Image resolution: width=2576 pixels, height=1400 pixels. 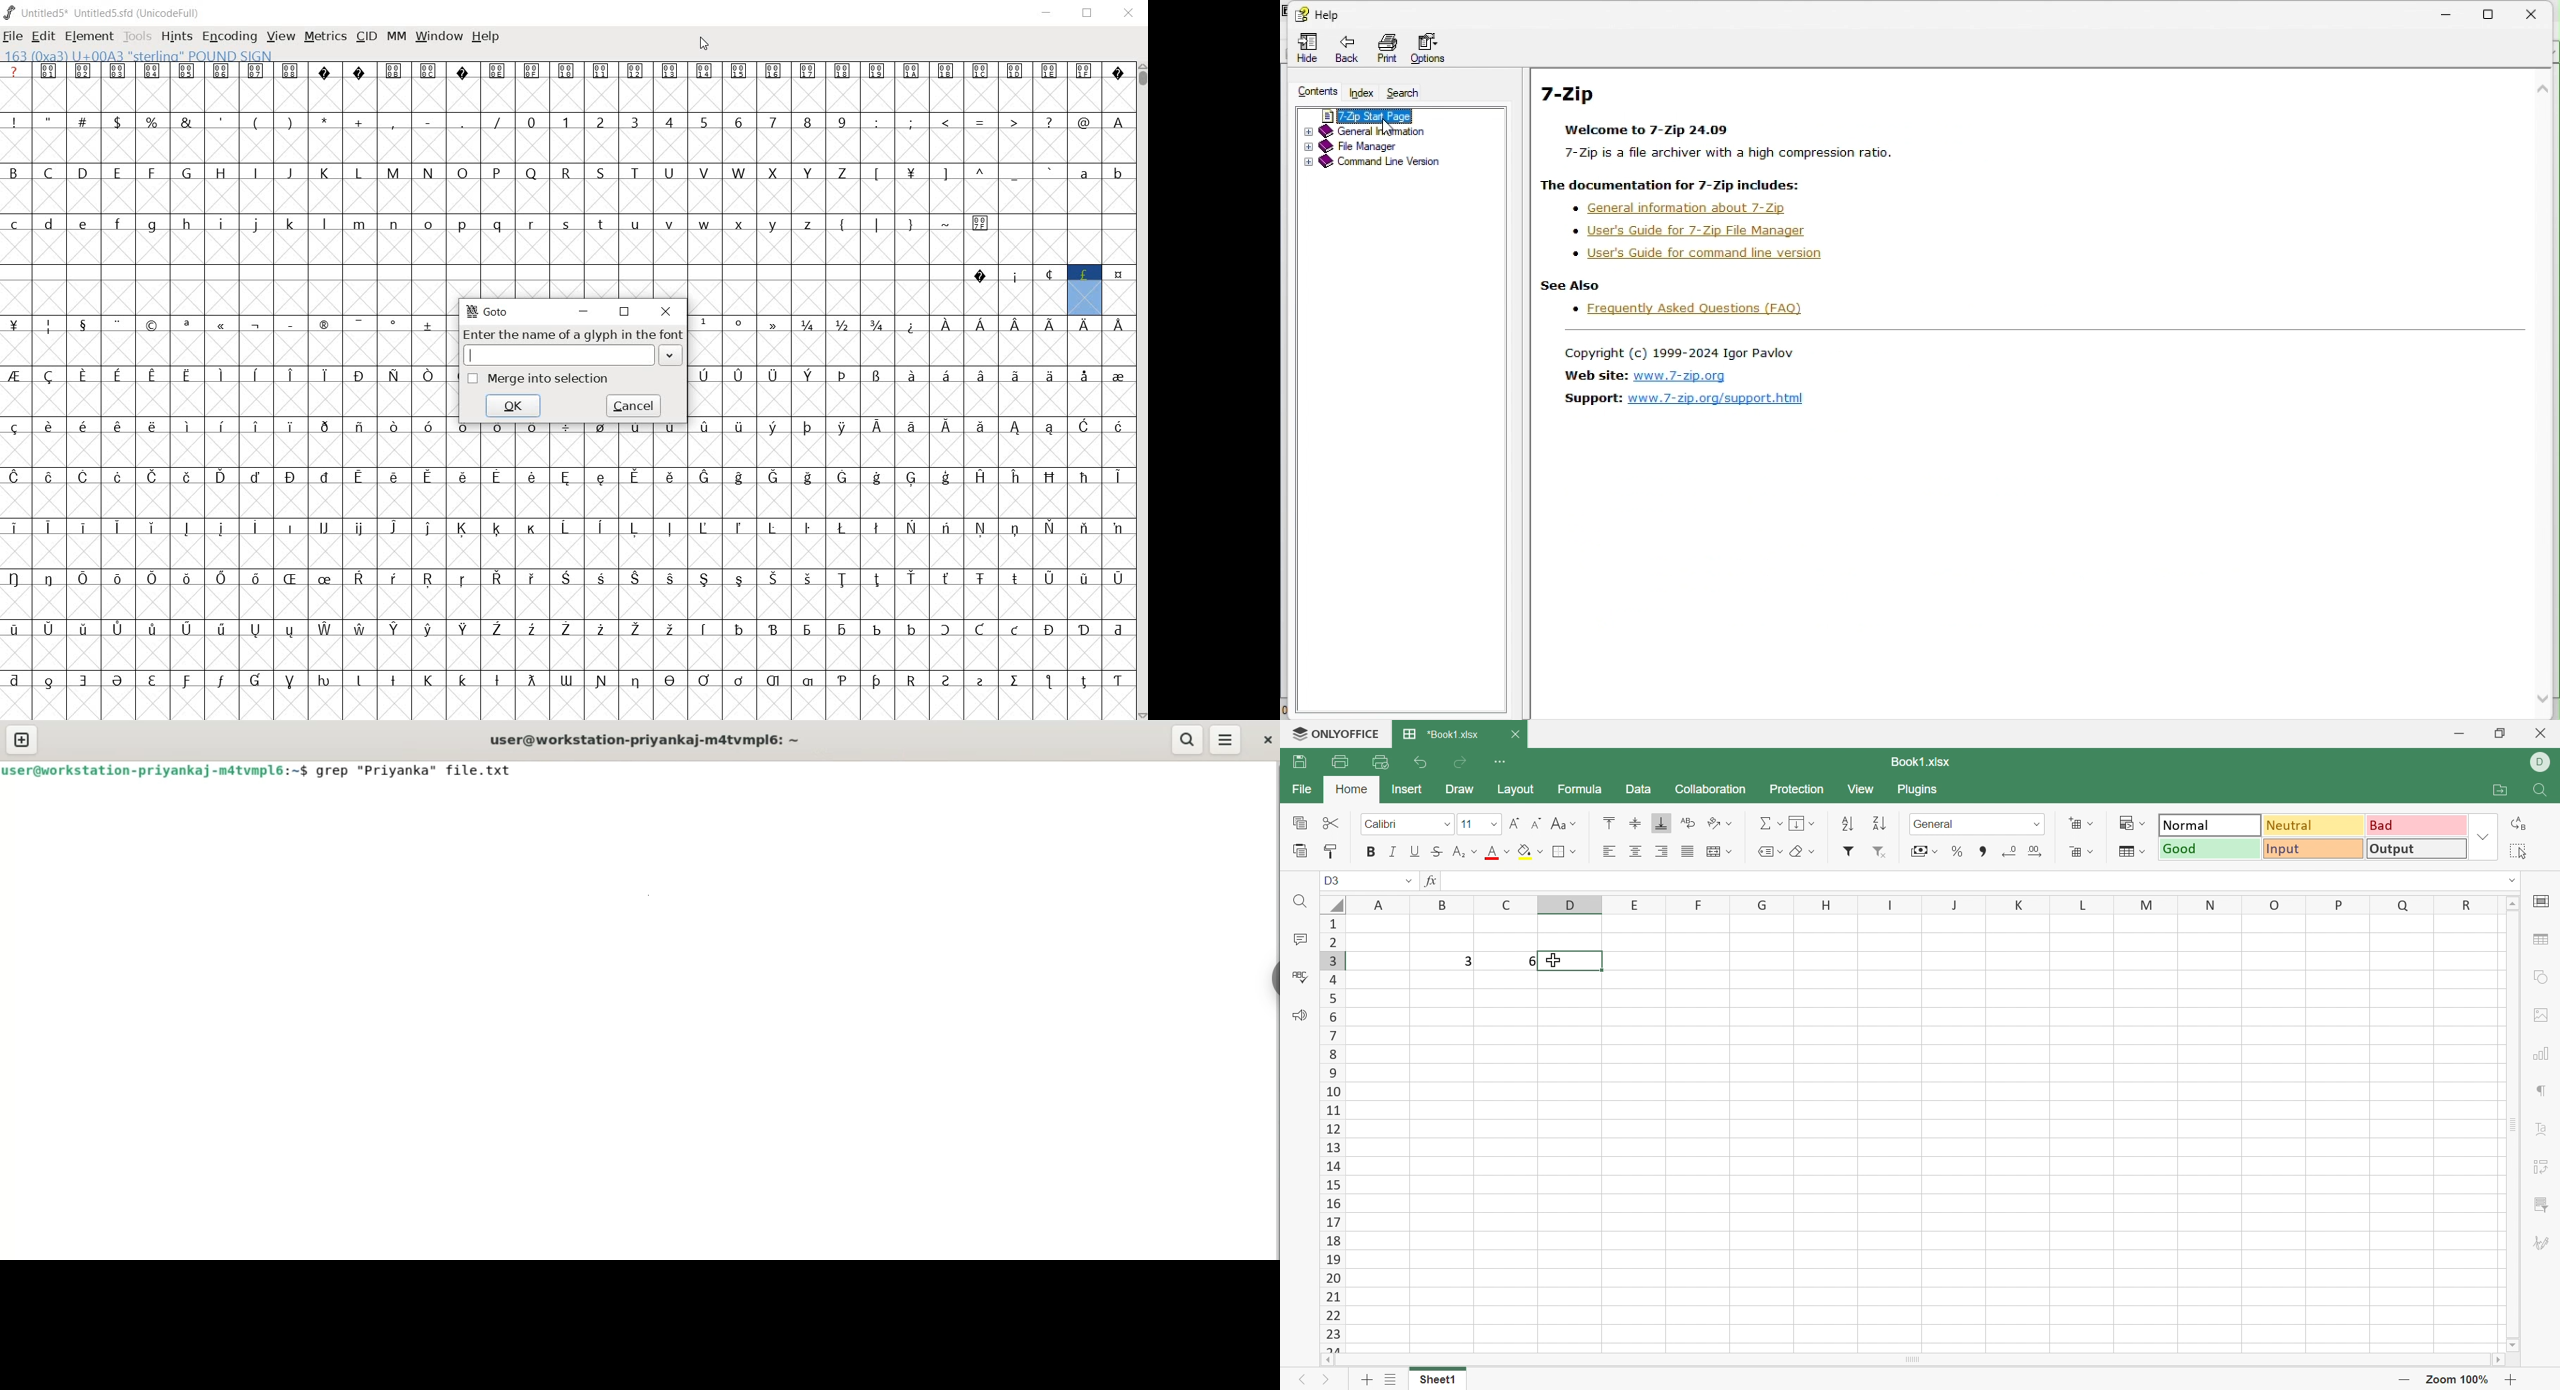 I want to click on Formula, so click(x=1580, y=789).